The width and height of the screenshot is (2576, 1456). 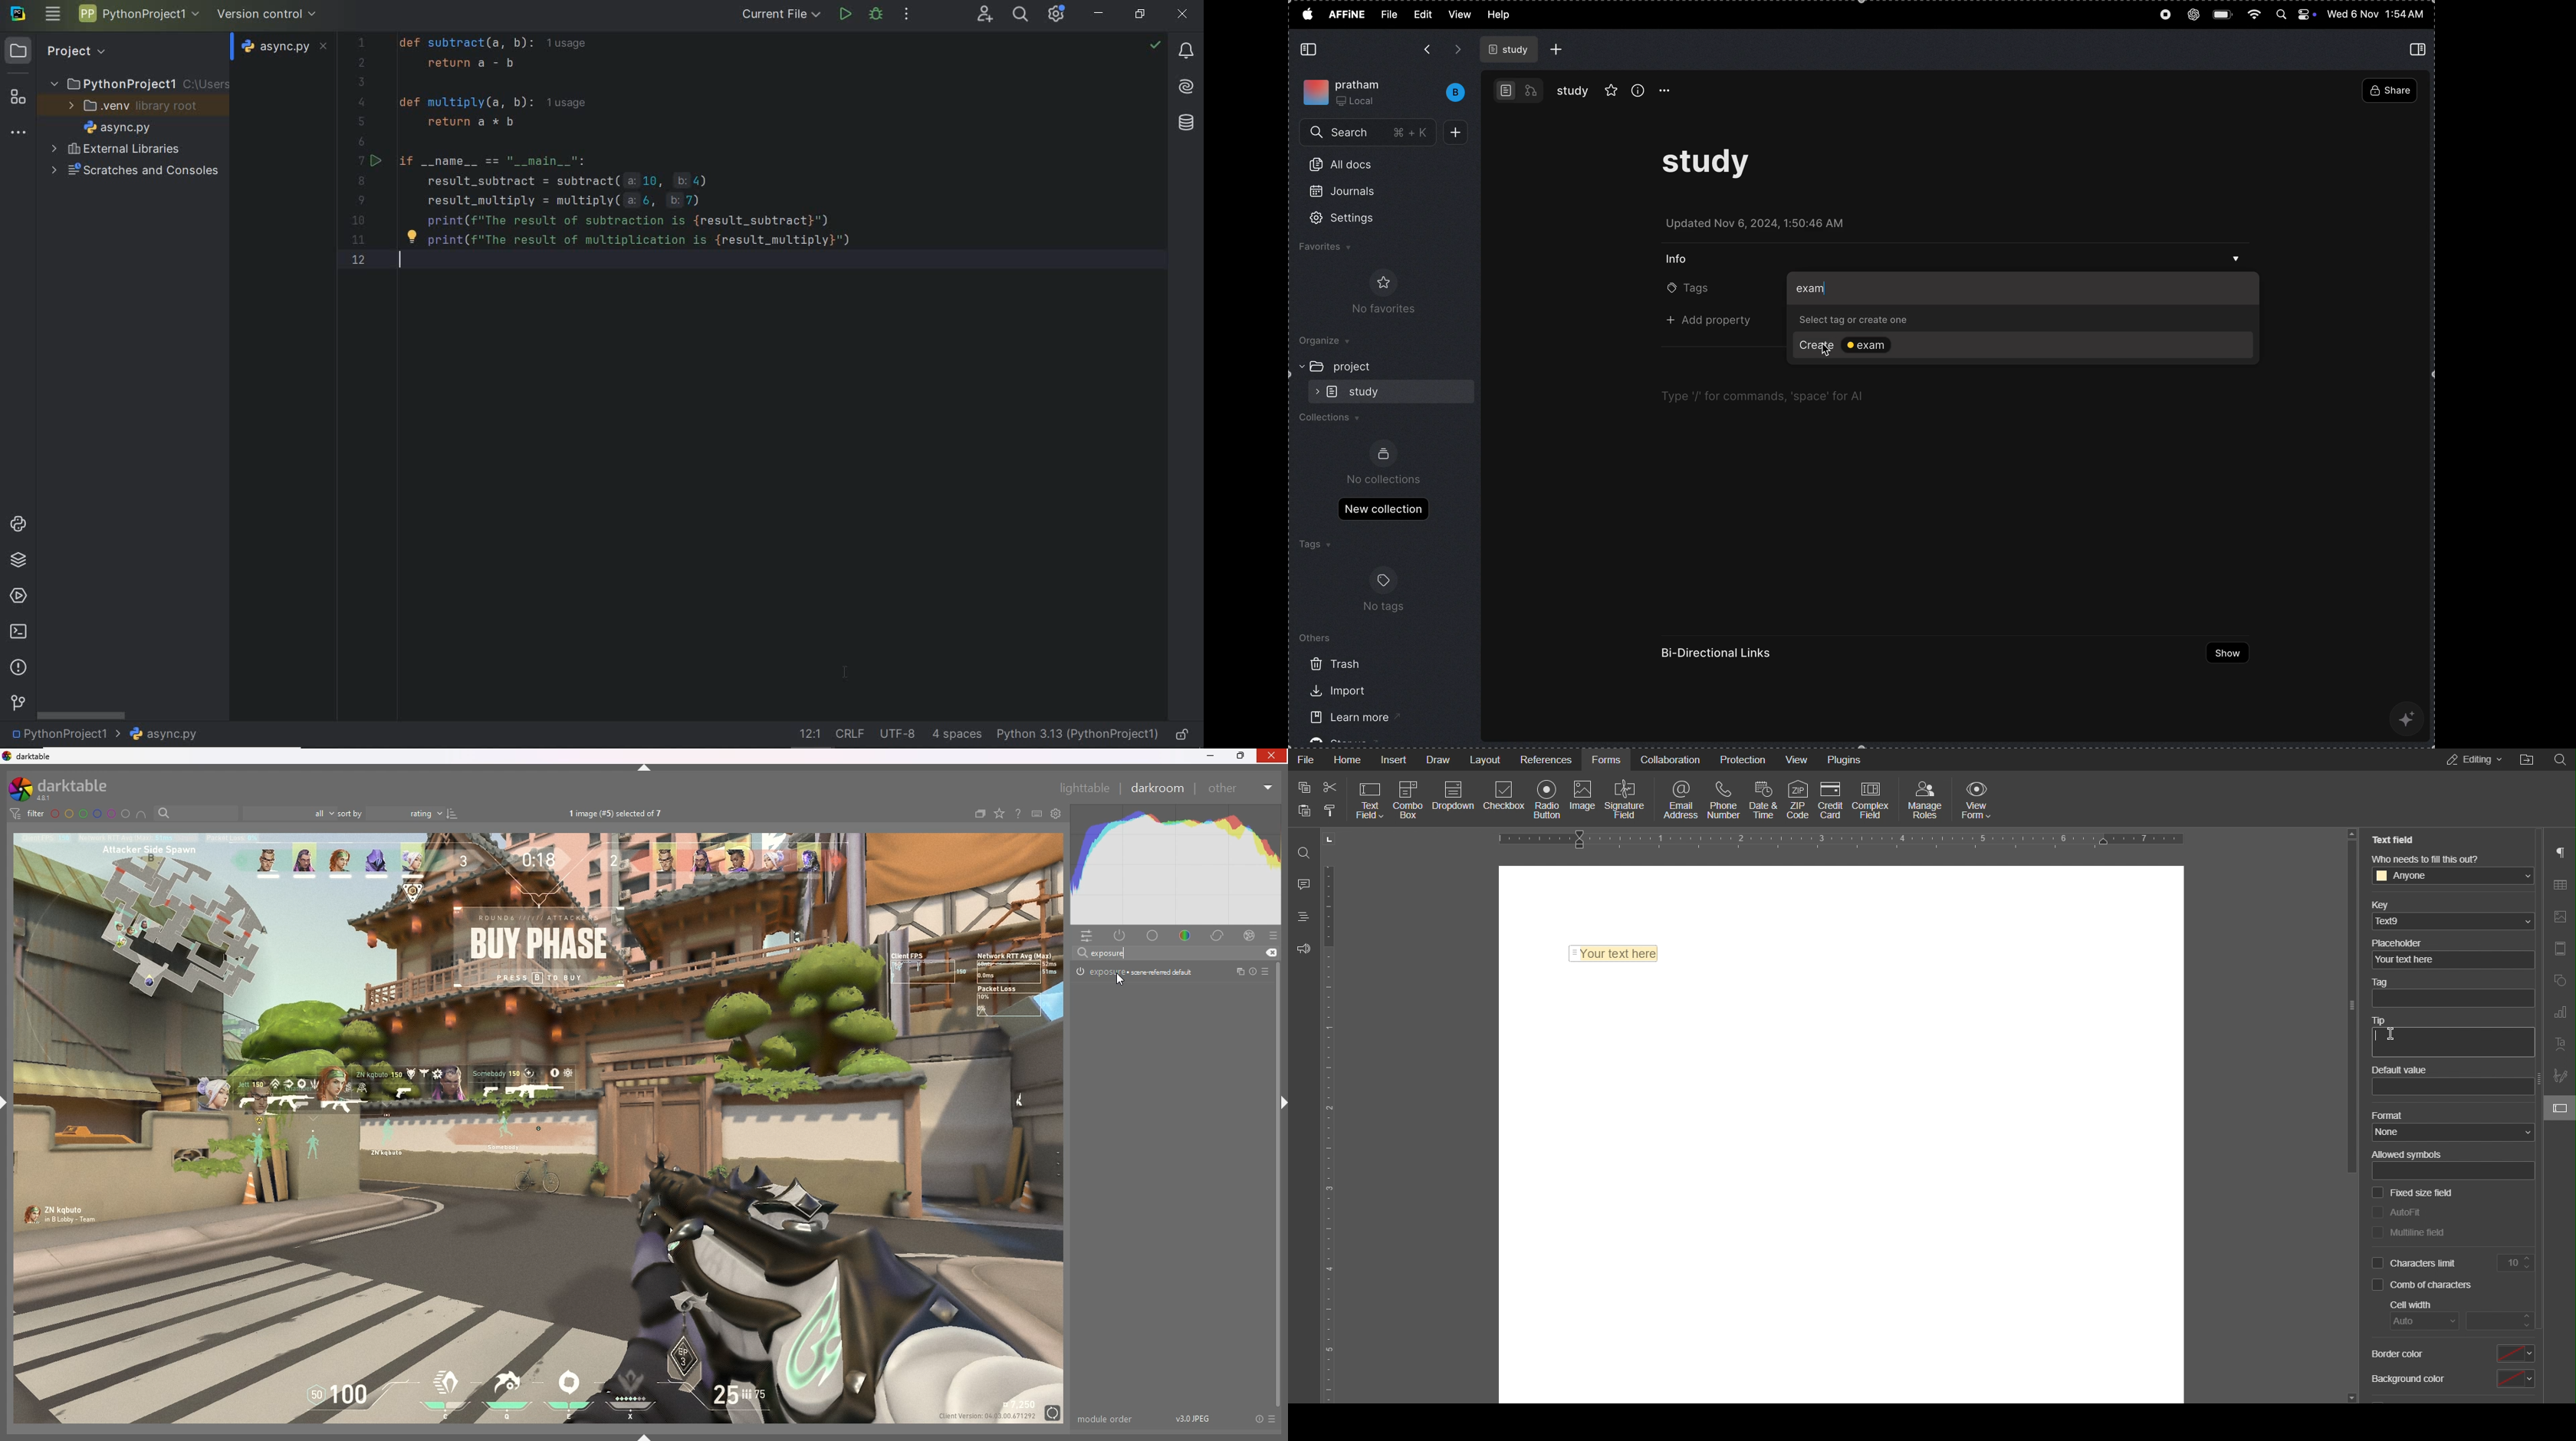 I want to click on none, so click(x=2454, y=1131).